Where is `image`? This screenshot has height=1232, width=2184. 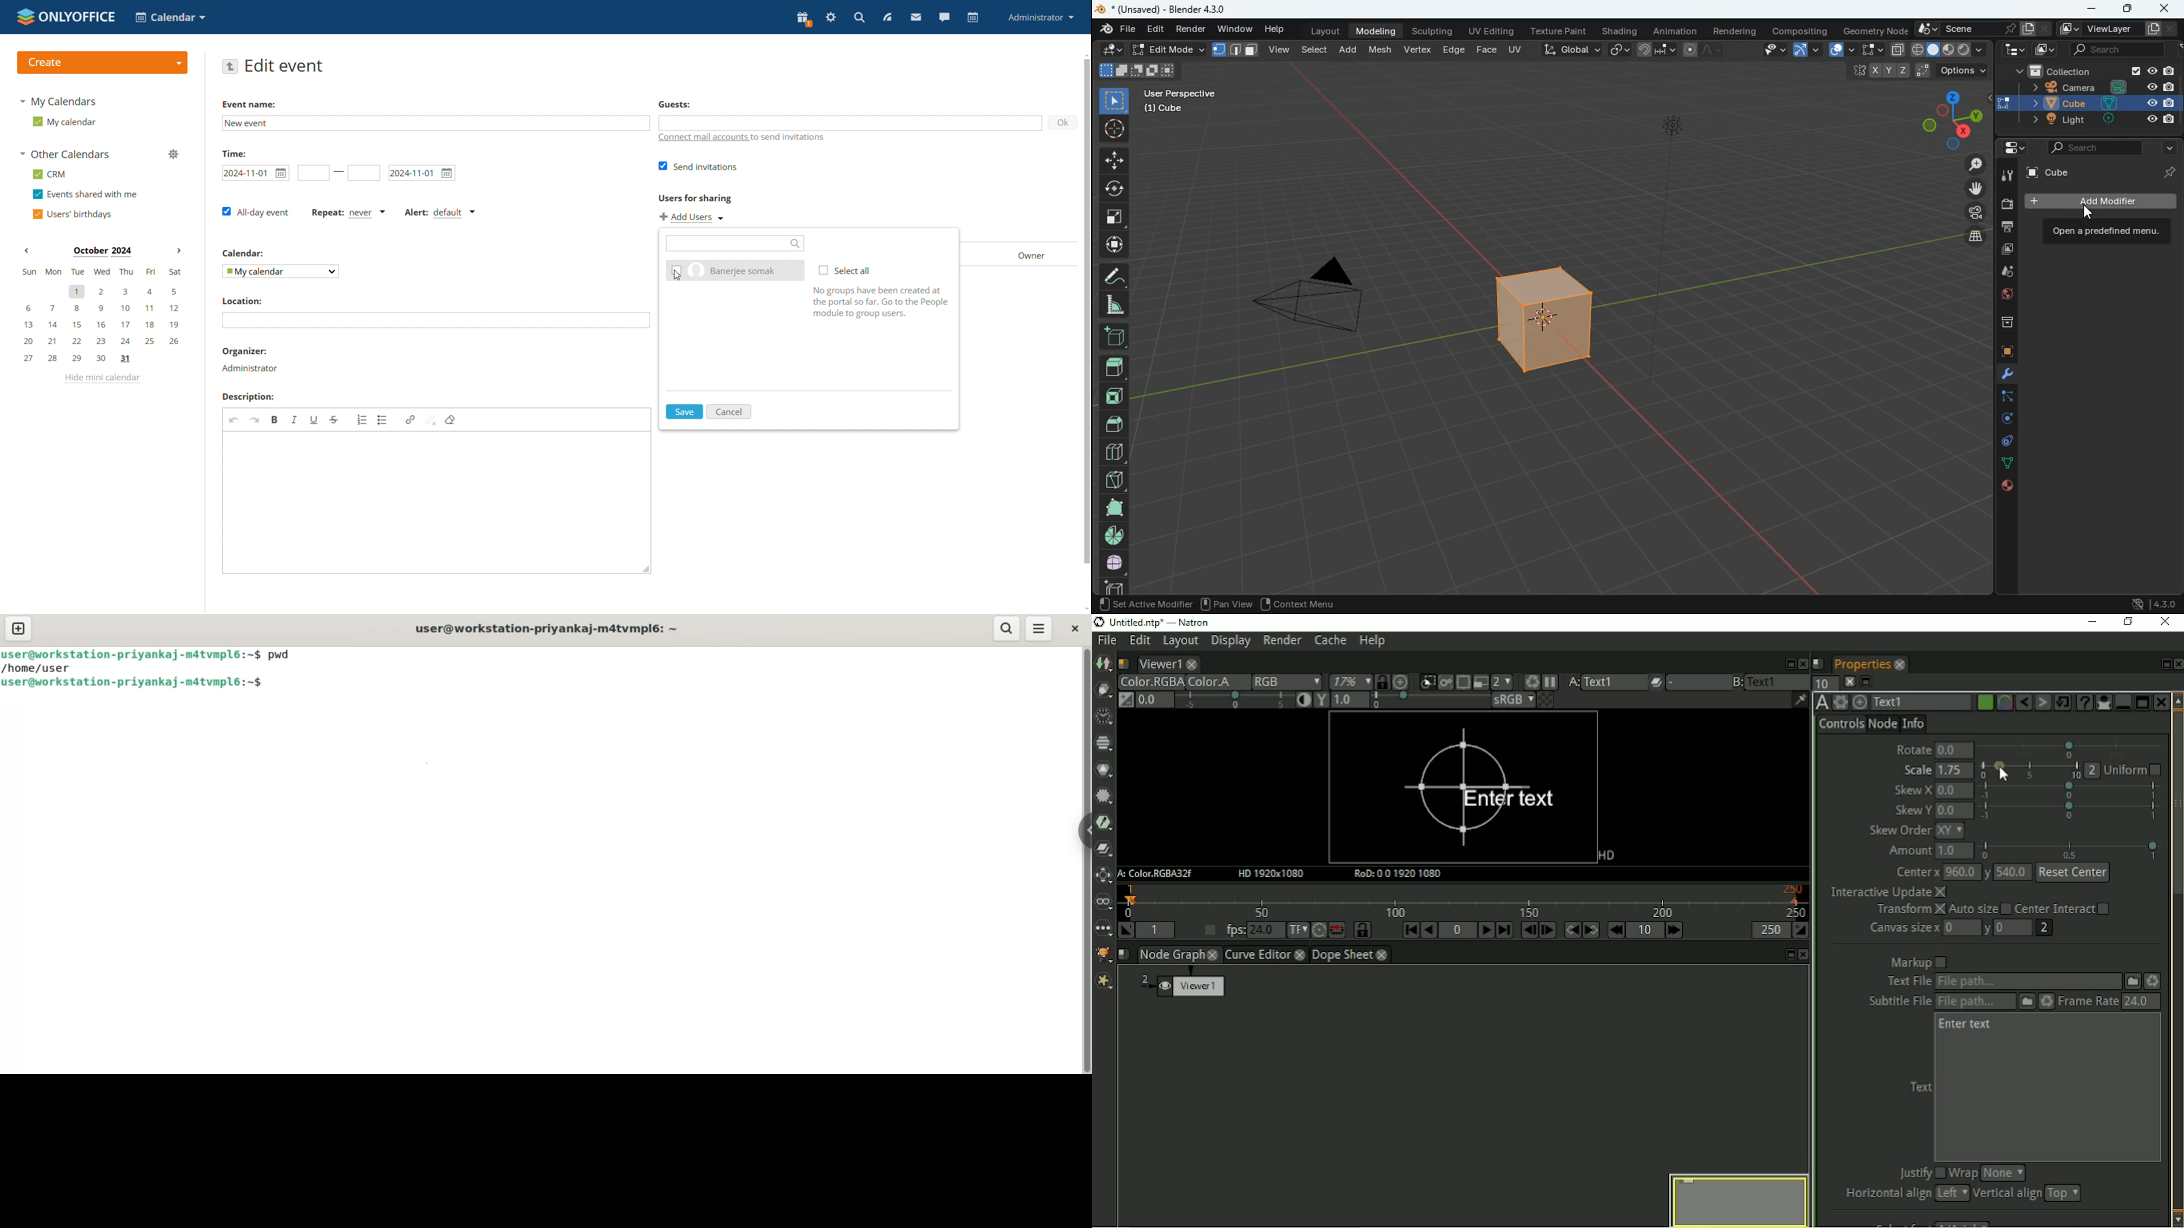 image is located at coordinates (2002, 252).